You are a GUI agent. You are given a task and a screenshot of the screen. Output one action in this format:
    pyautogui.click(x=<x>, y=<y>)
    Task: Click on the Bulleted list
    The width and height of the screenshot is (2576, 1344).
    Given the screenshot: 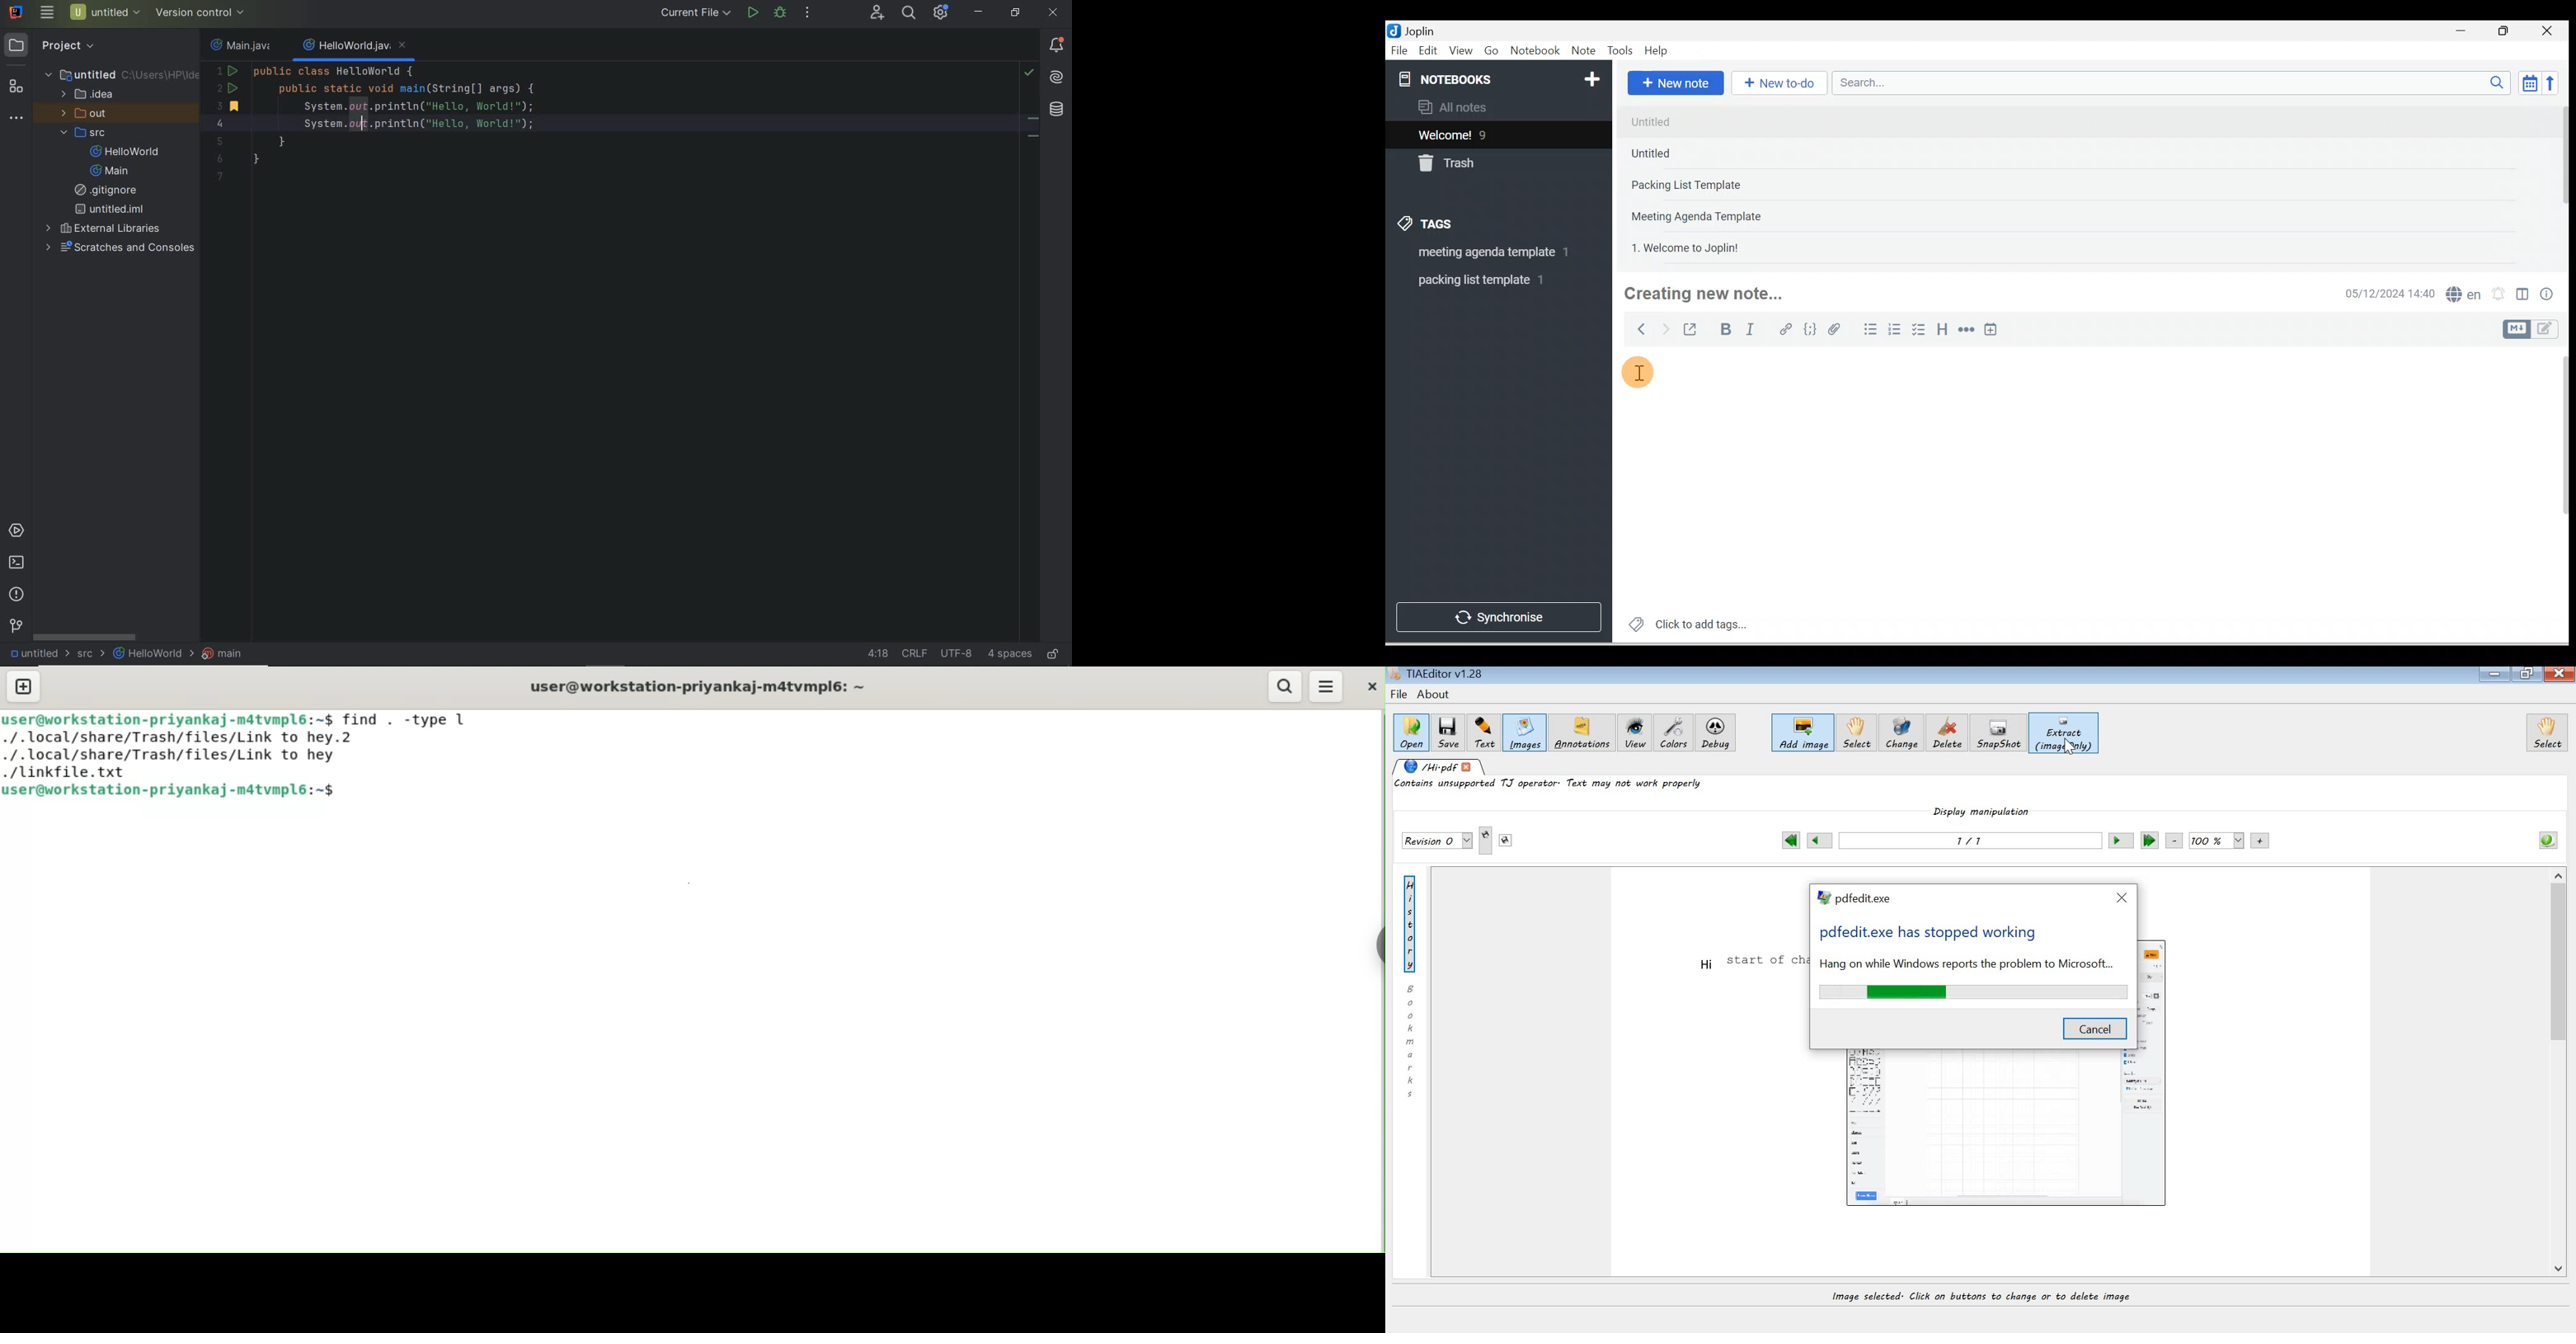 What is the action you would take?
    pyautogui.click(x=1868, y=329)
    